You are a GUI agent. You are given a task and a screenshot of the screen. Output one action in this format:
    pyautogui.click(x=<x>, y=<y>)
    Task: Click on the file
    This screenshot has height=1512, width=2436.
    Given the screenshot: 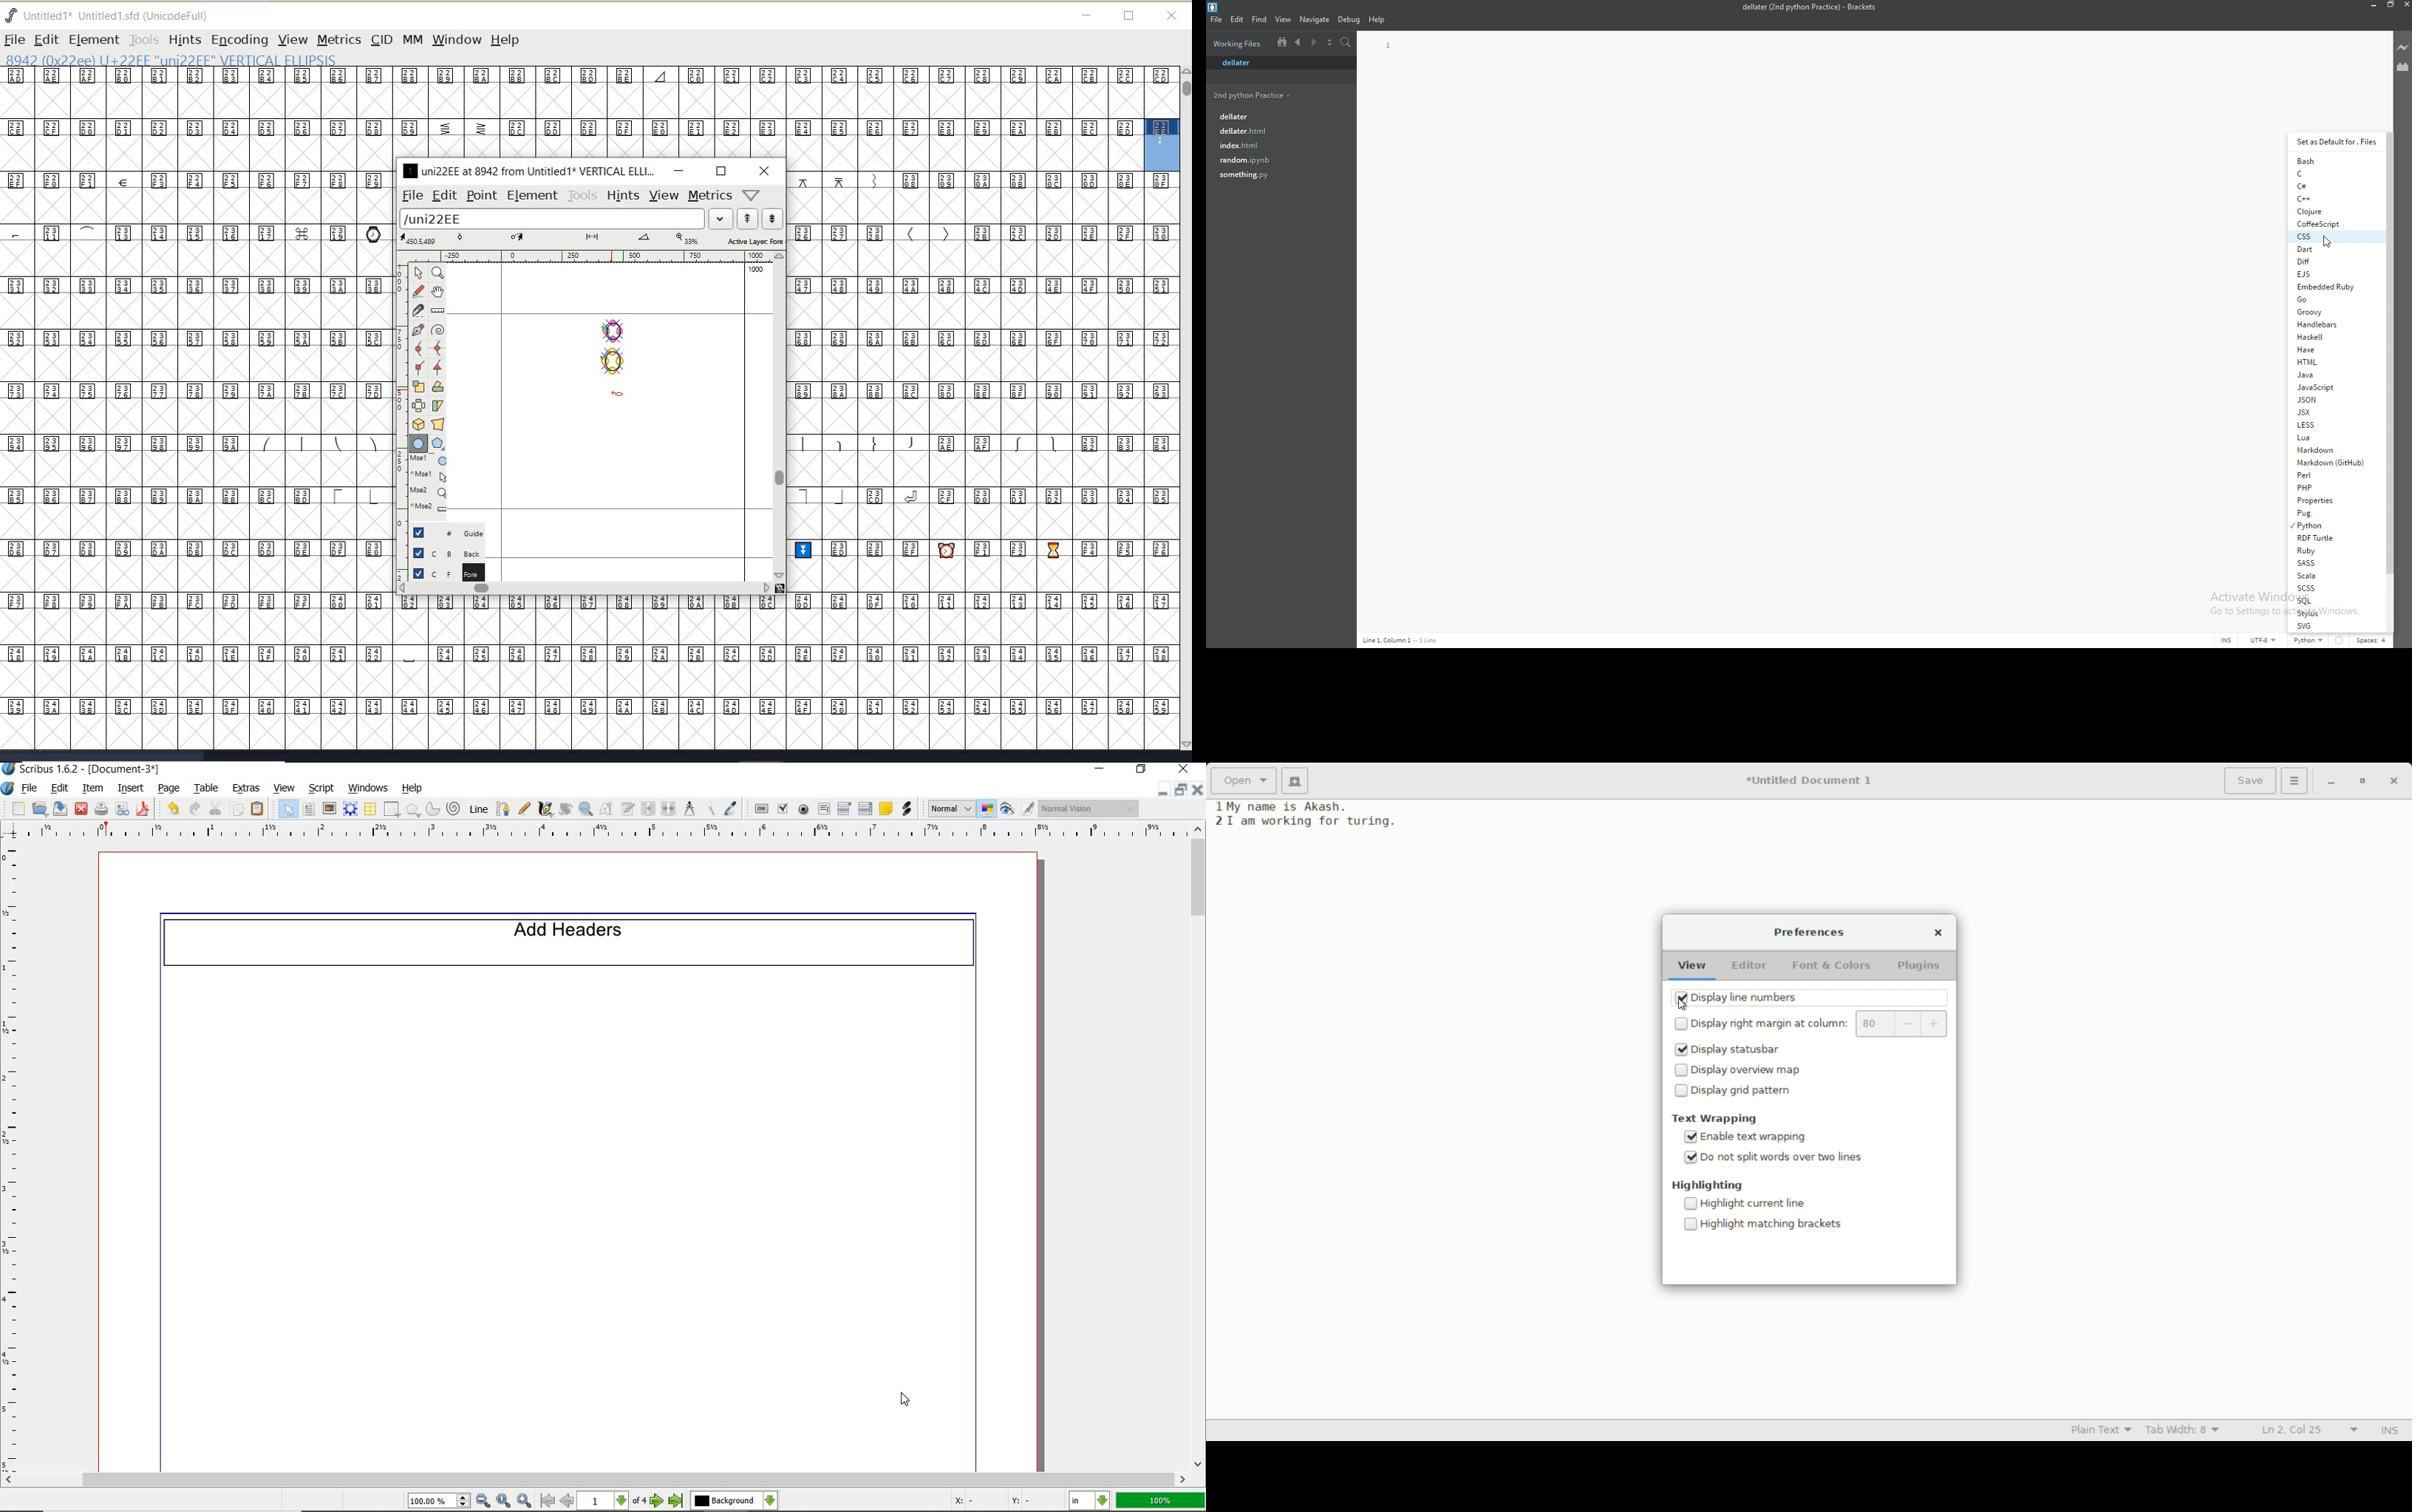 What is the action you would take?
    pyautogui.click(x=32, y=788)
    